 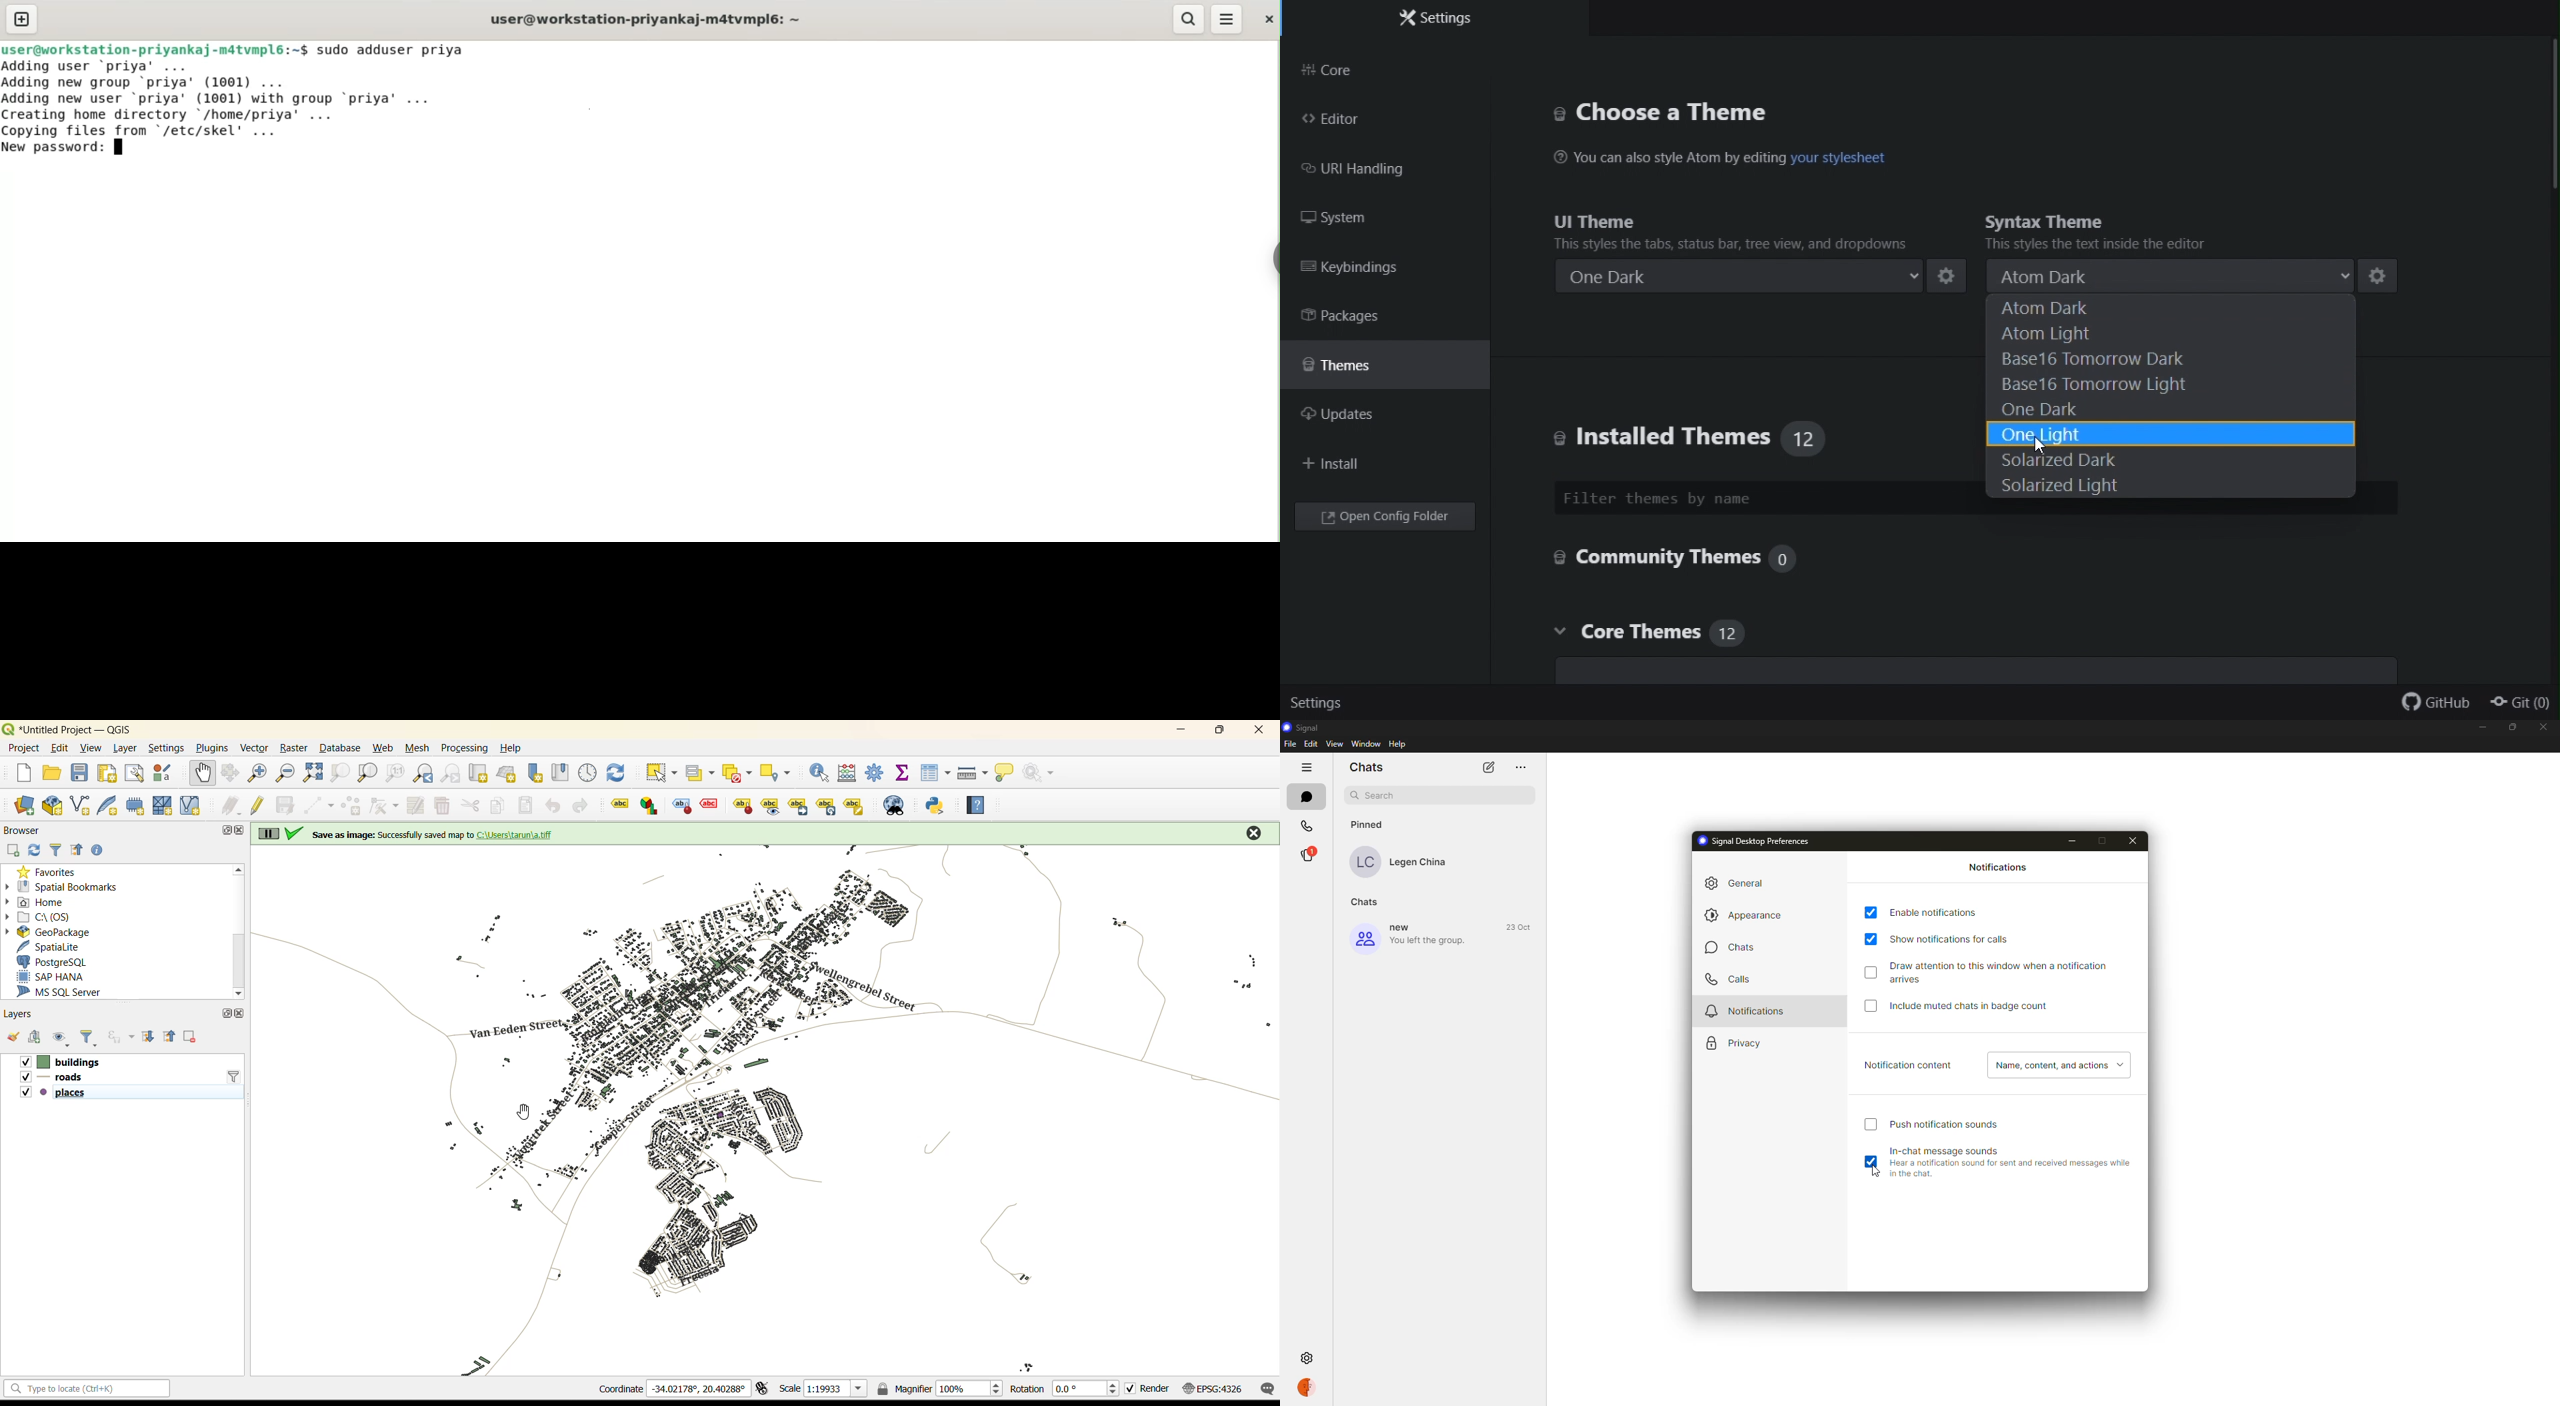 I want to click on zoom last, so click(x=425, y=773).